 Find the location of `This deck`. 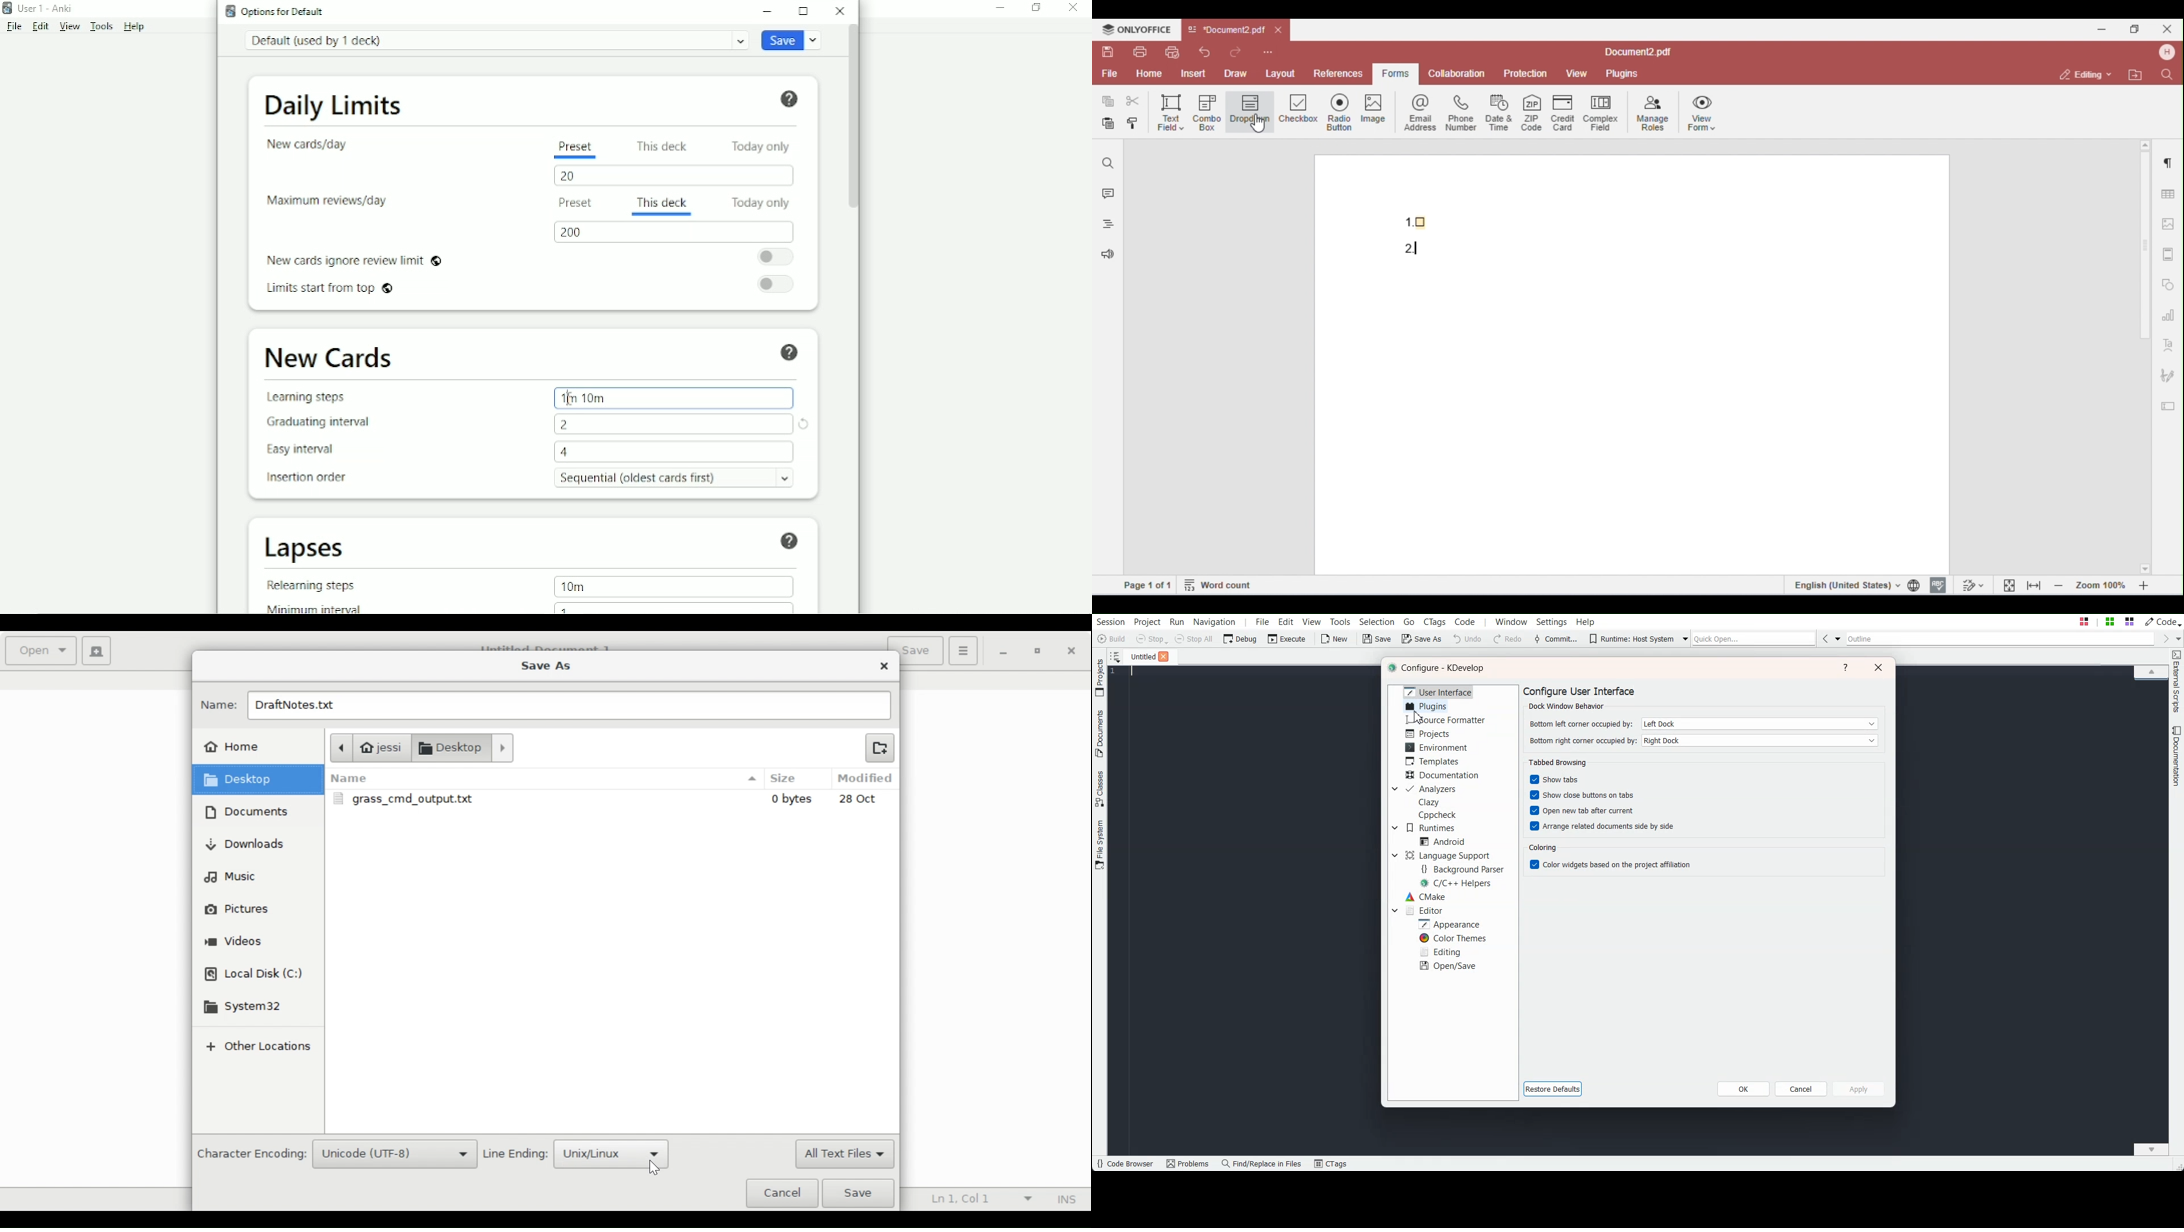

This deck is located at coordinates (661, 205).